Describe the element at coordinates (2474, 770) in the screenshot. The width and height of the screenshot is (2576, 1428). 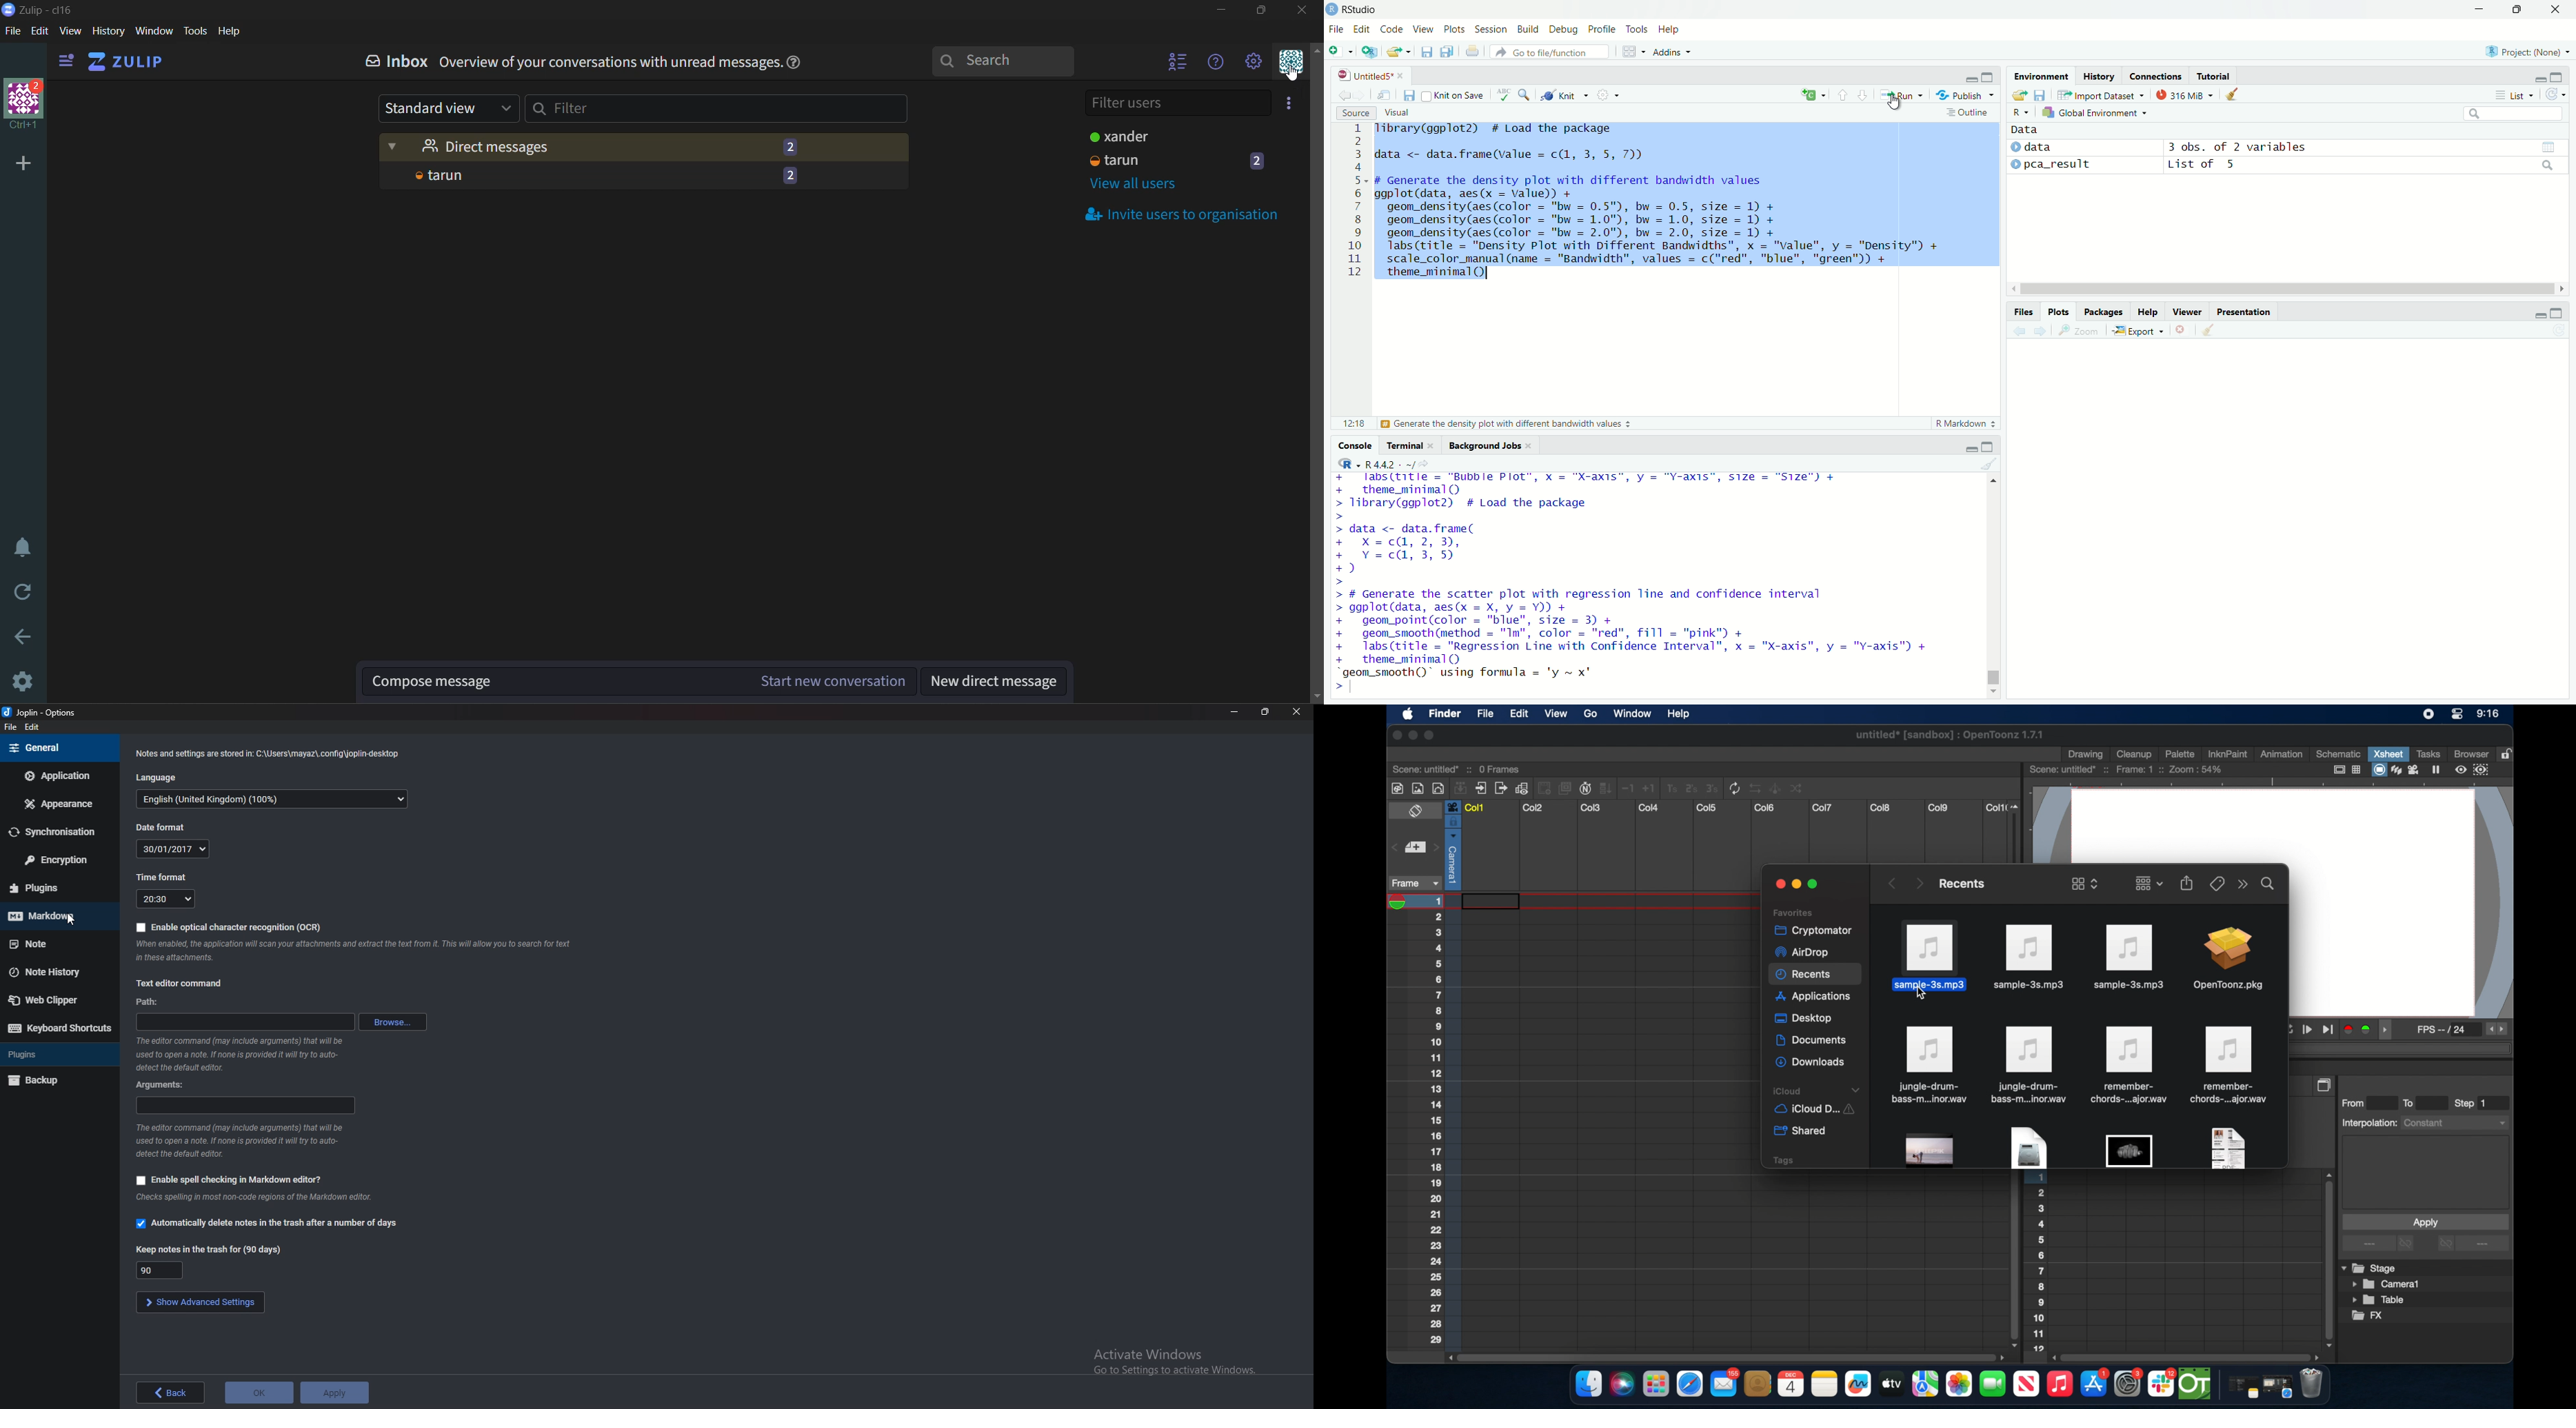
I see `preview` at that location.